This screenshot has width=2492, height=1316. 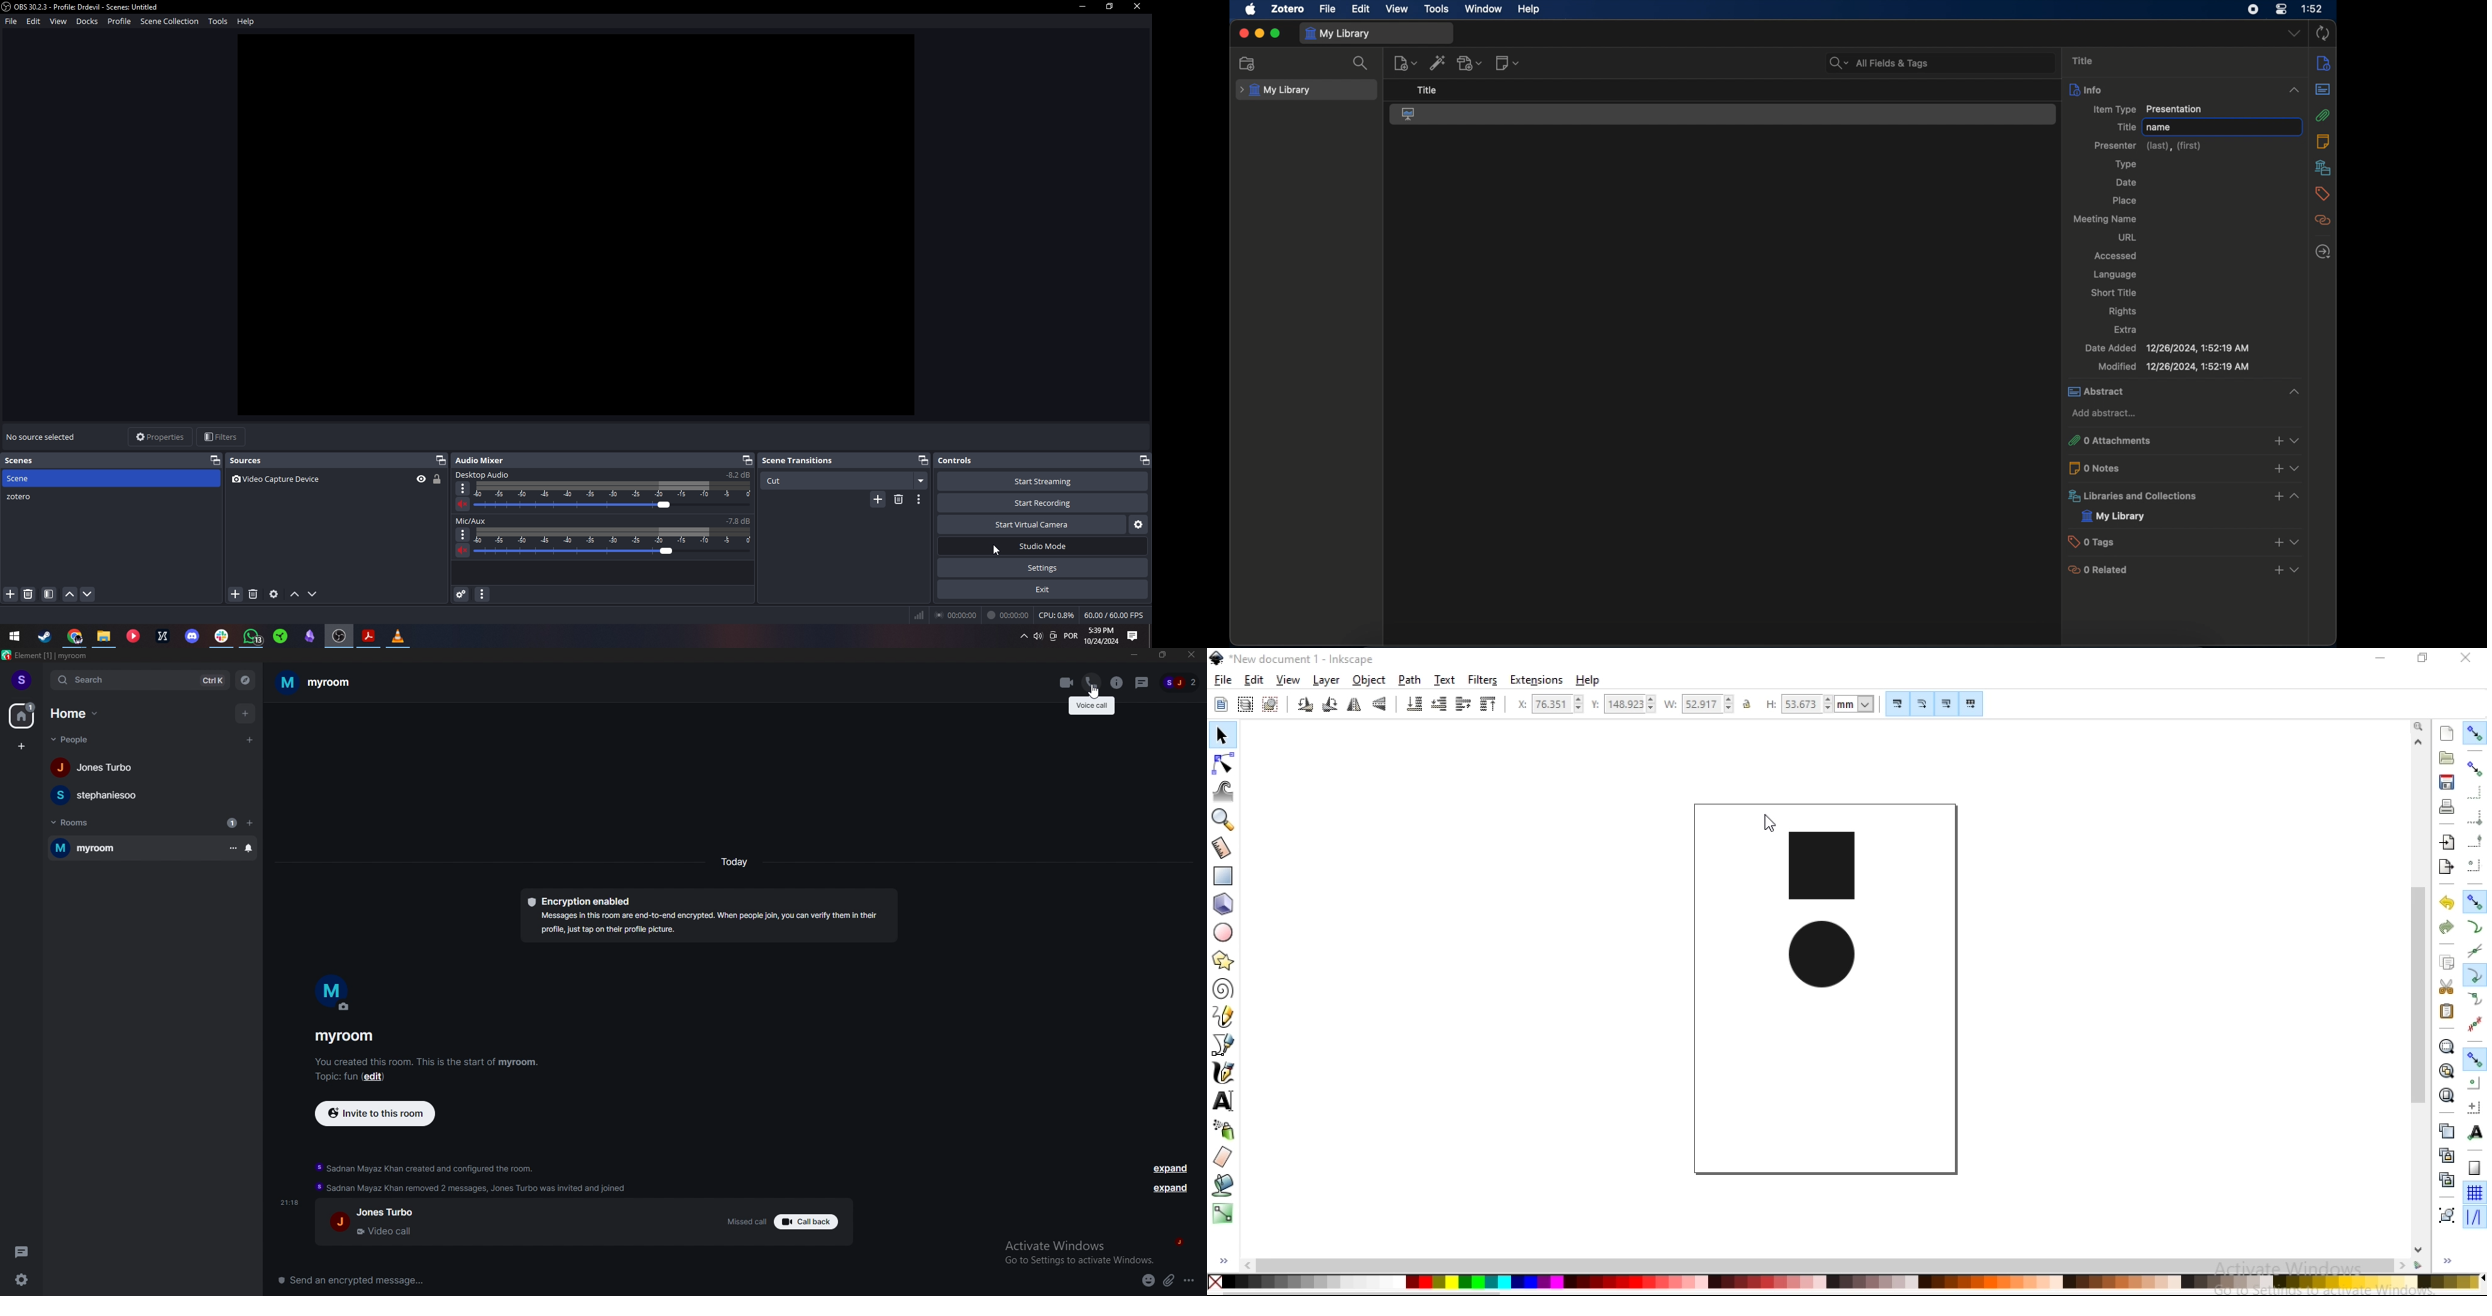 I want to click on time and date, so click(x=1101, y=636).